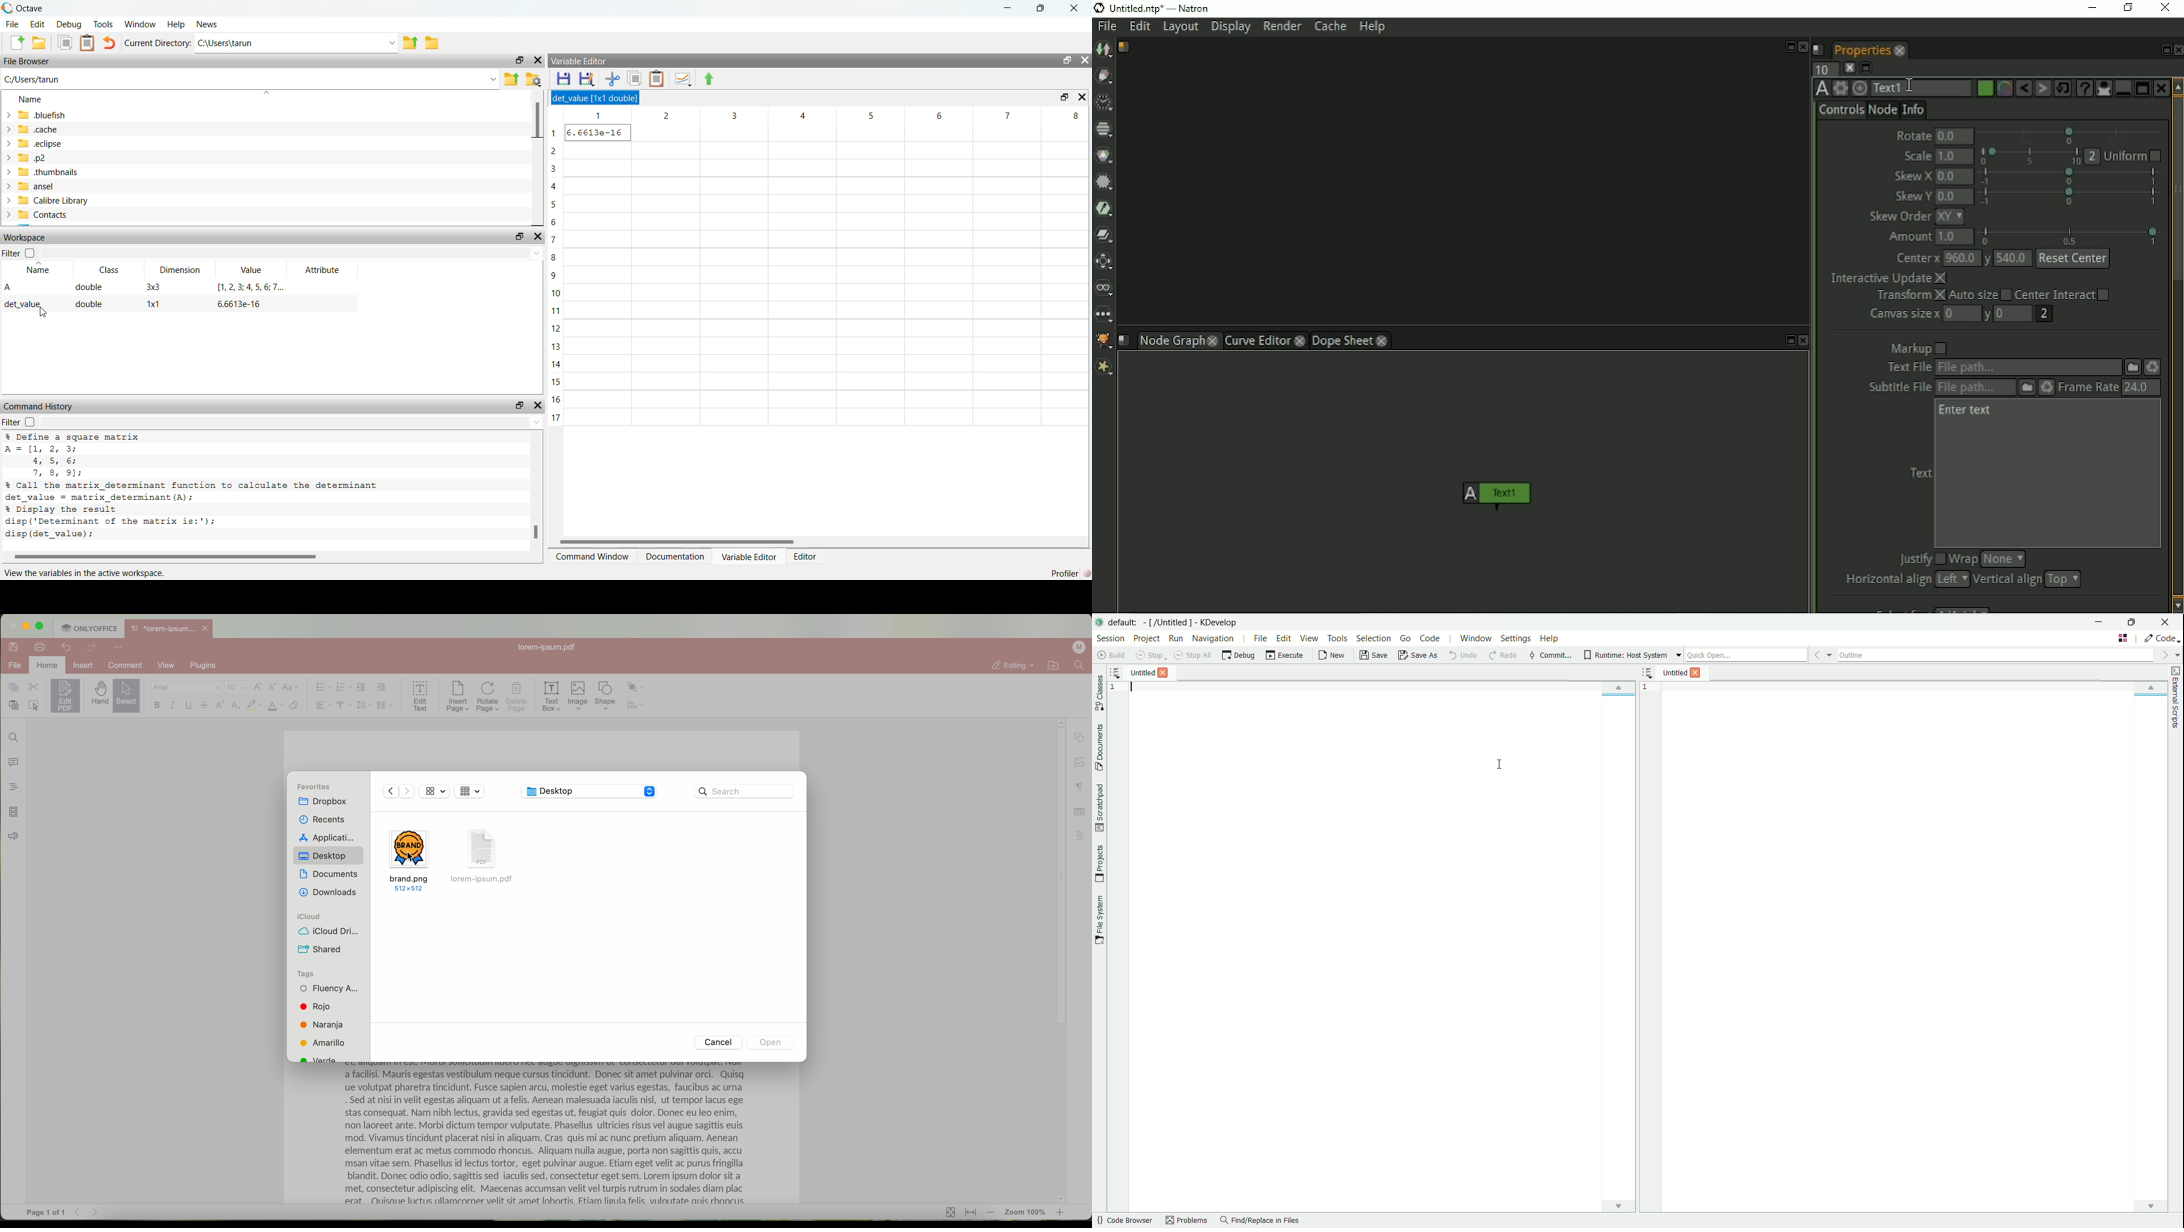 The image size is (2184, 1232). What do you see at coordinates (23, 9) in the screenshot?
I see `octave` at bounding box center [23, 9].